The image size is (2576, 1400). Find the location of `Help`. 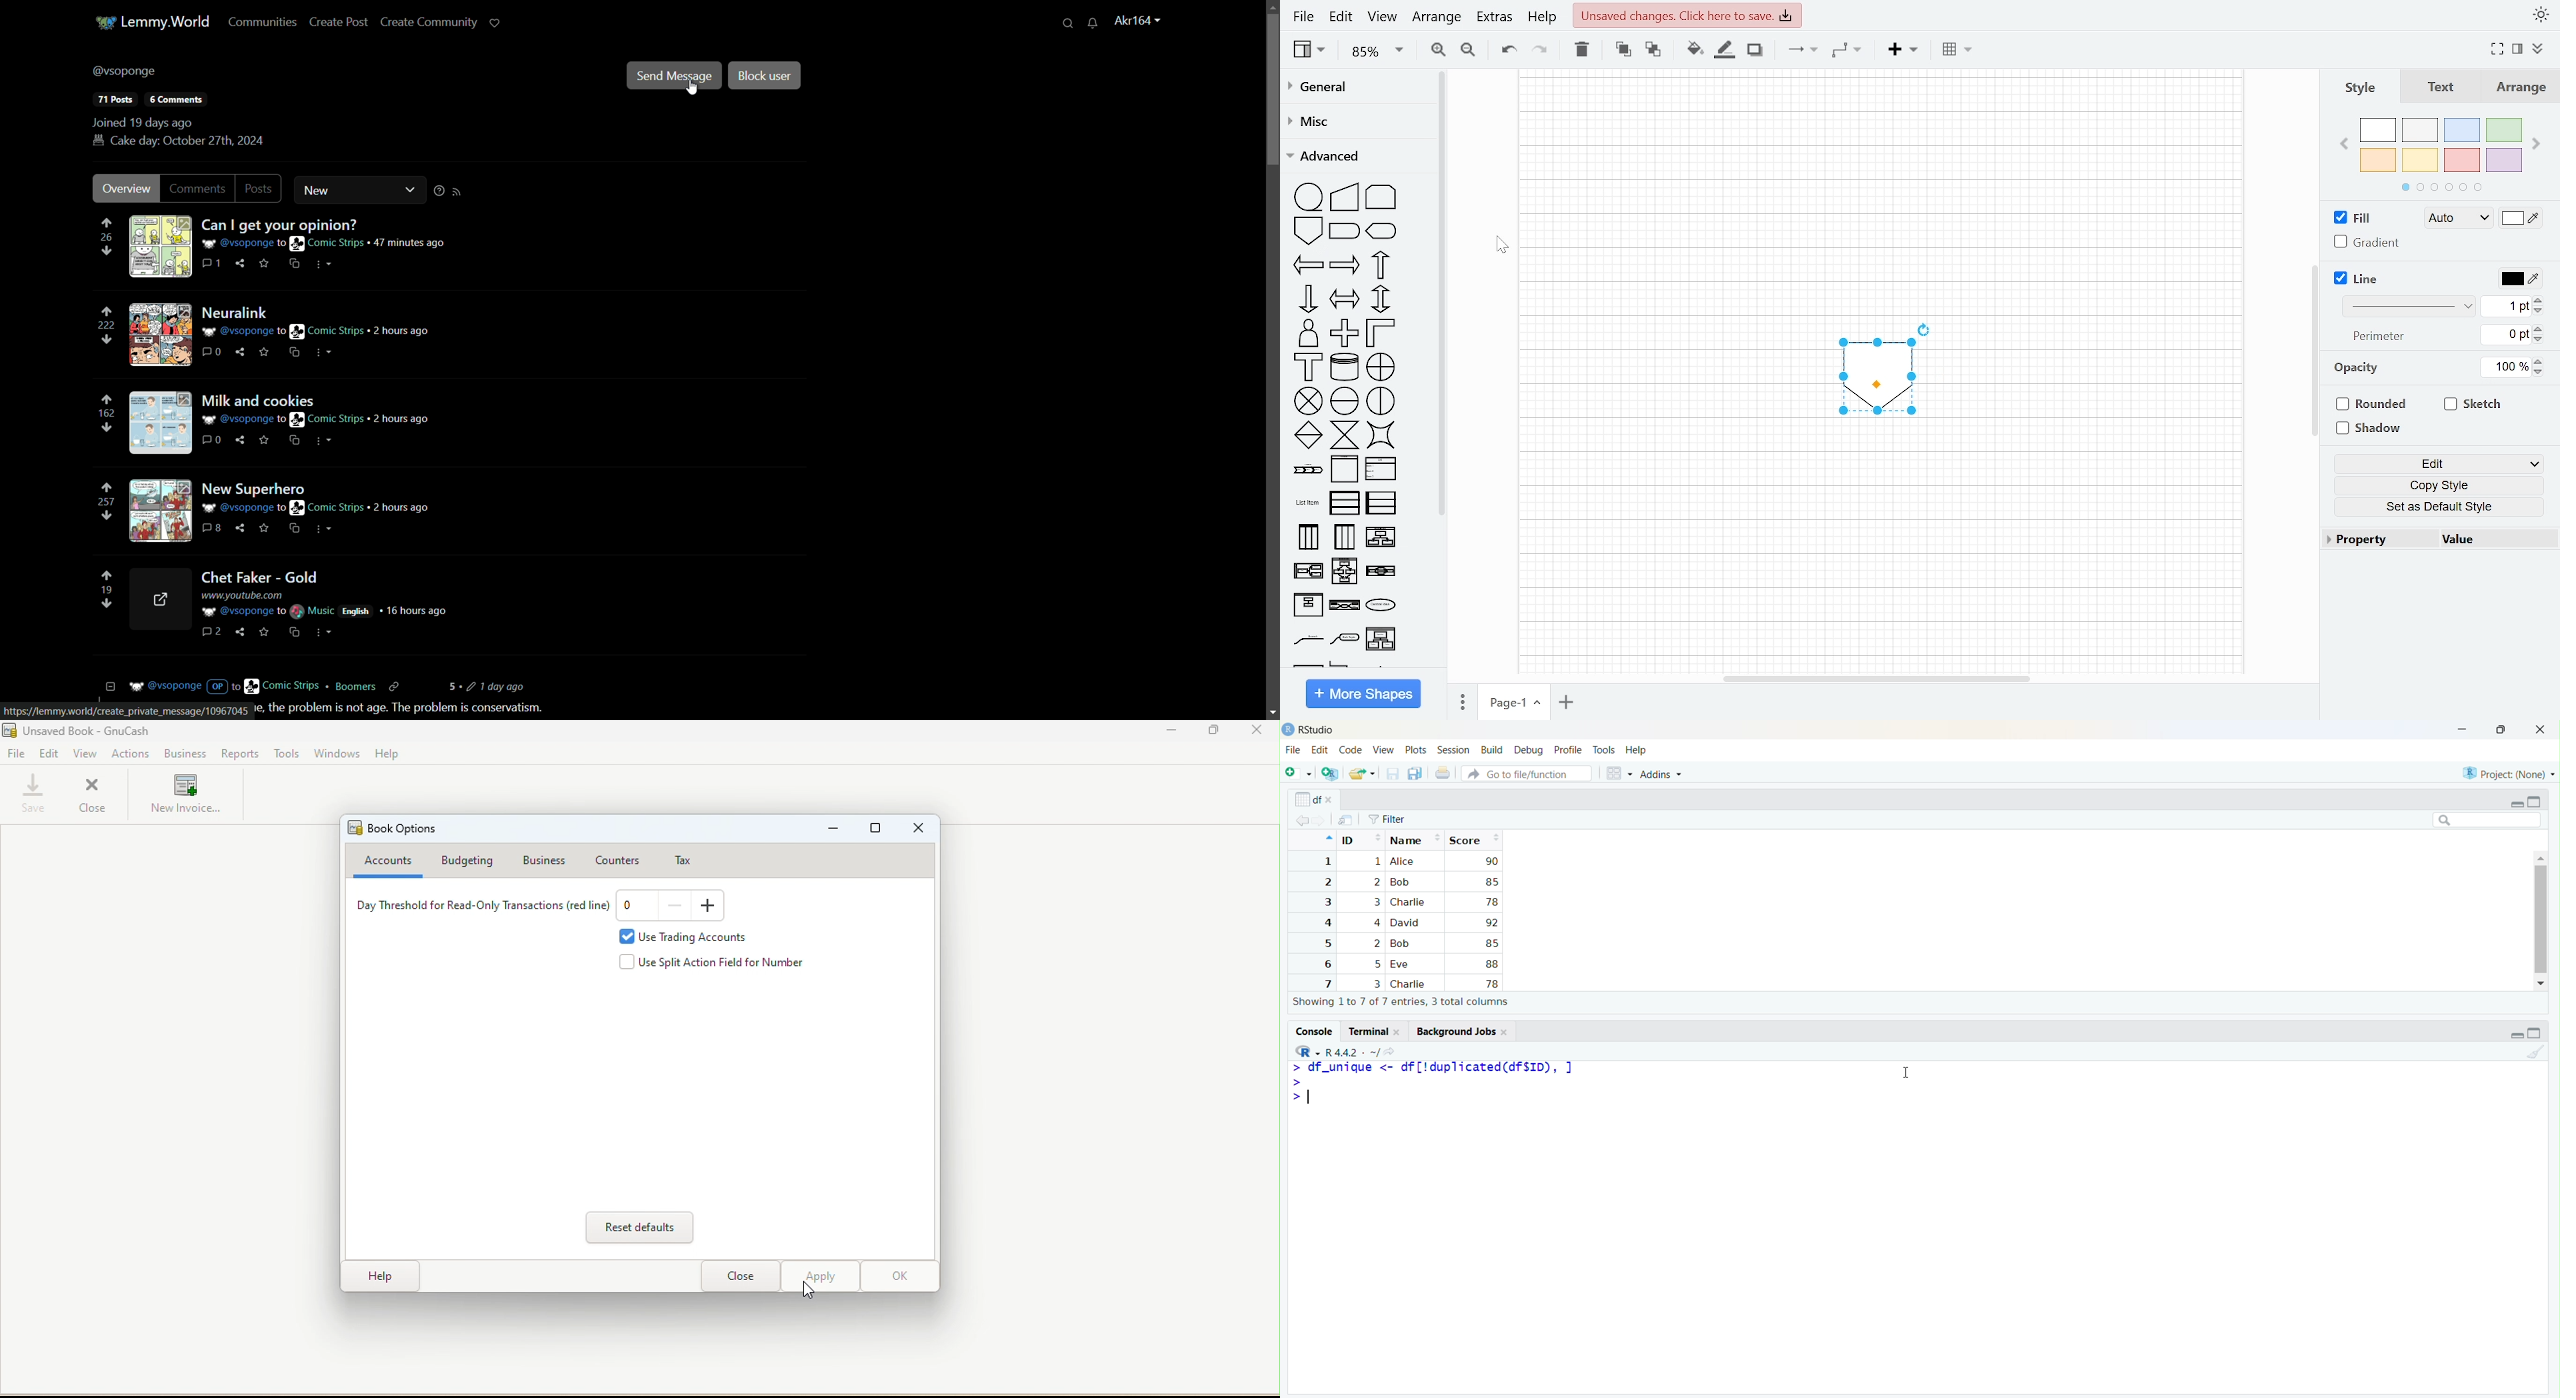

Help is located at coordinates (378, 1278).